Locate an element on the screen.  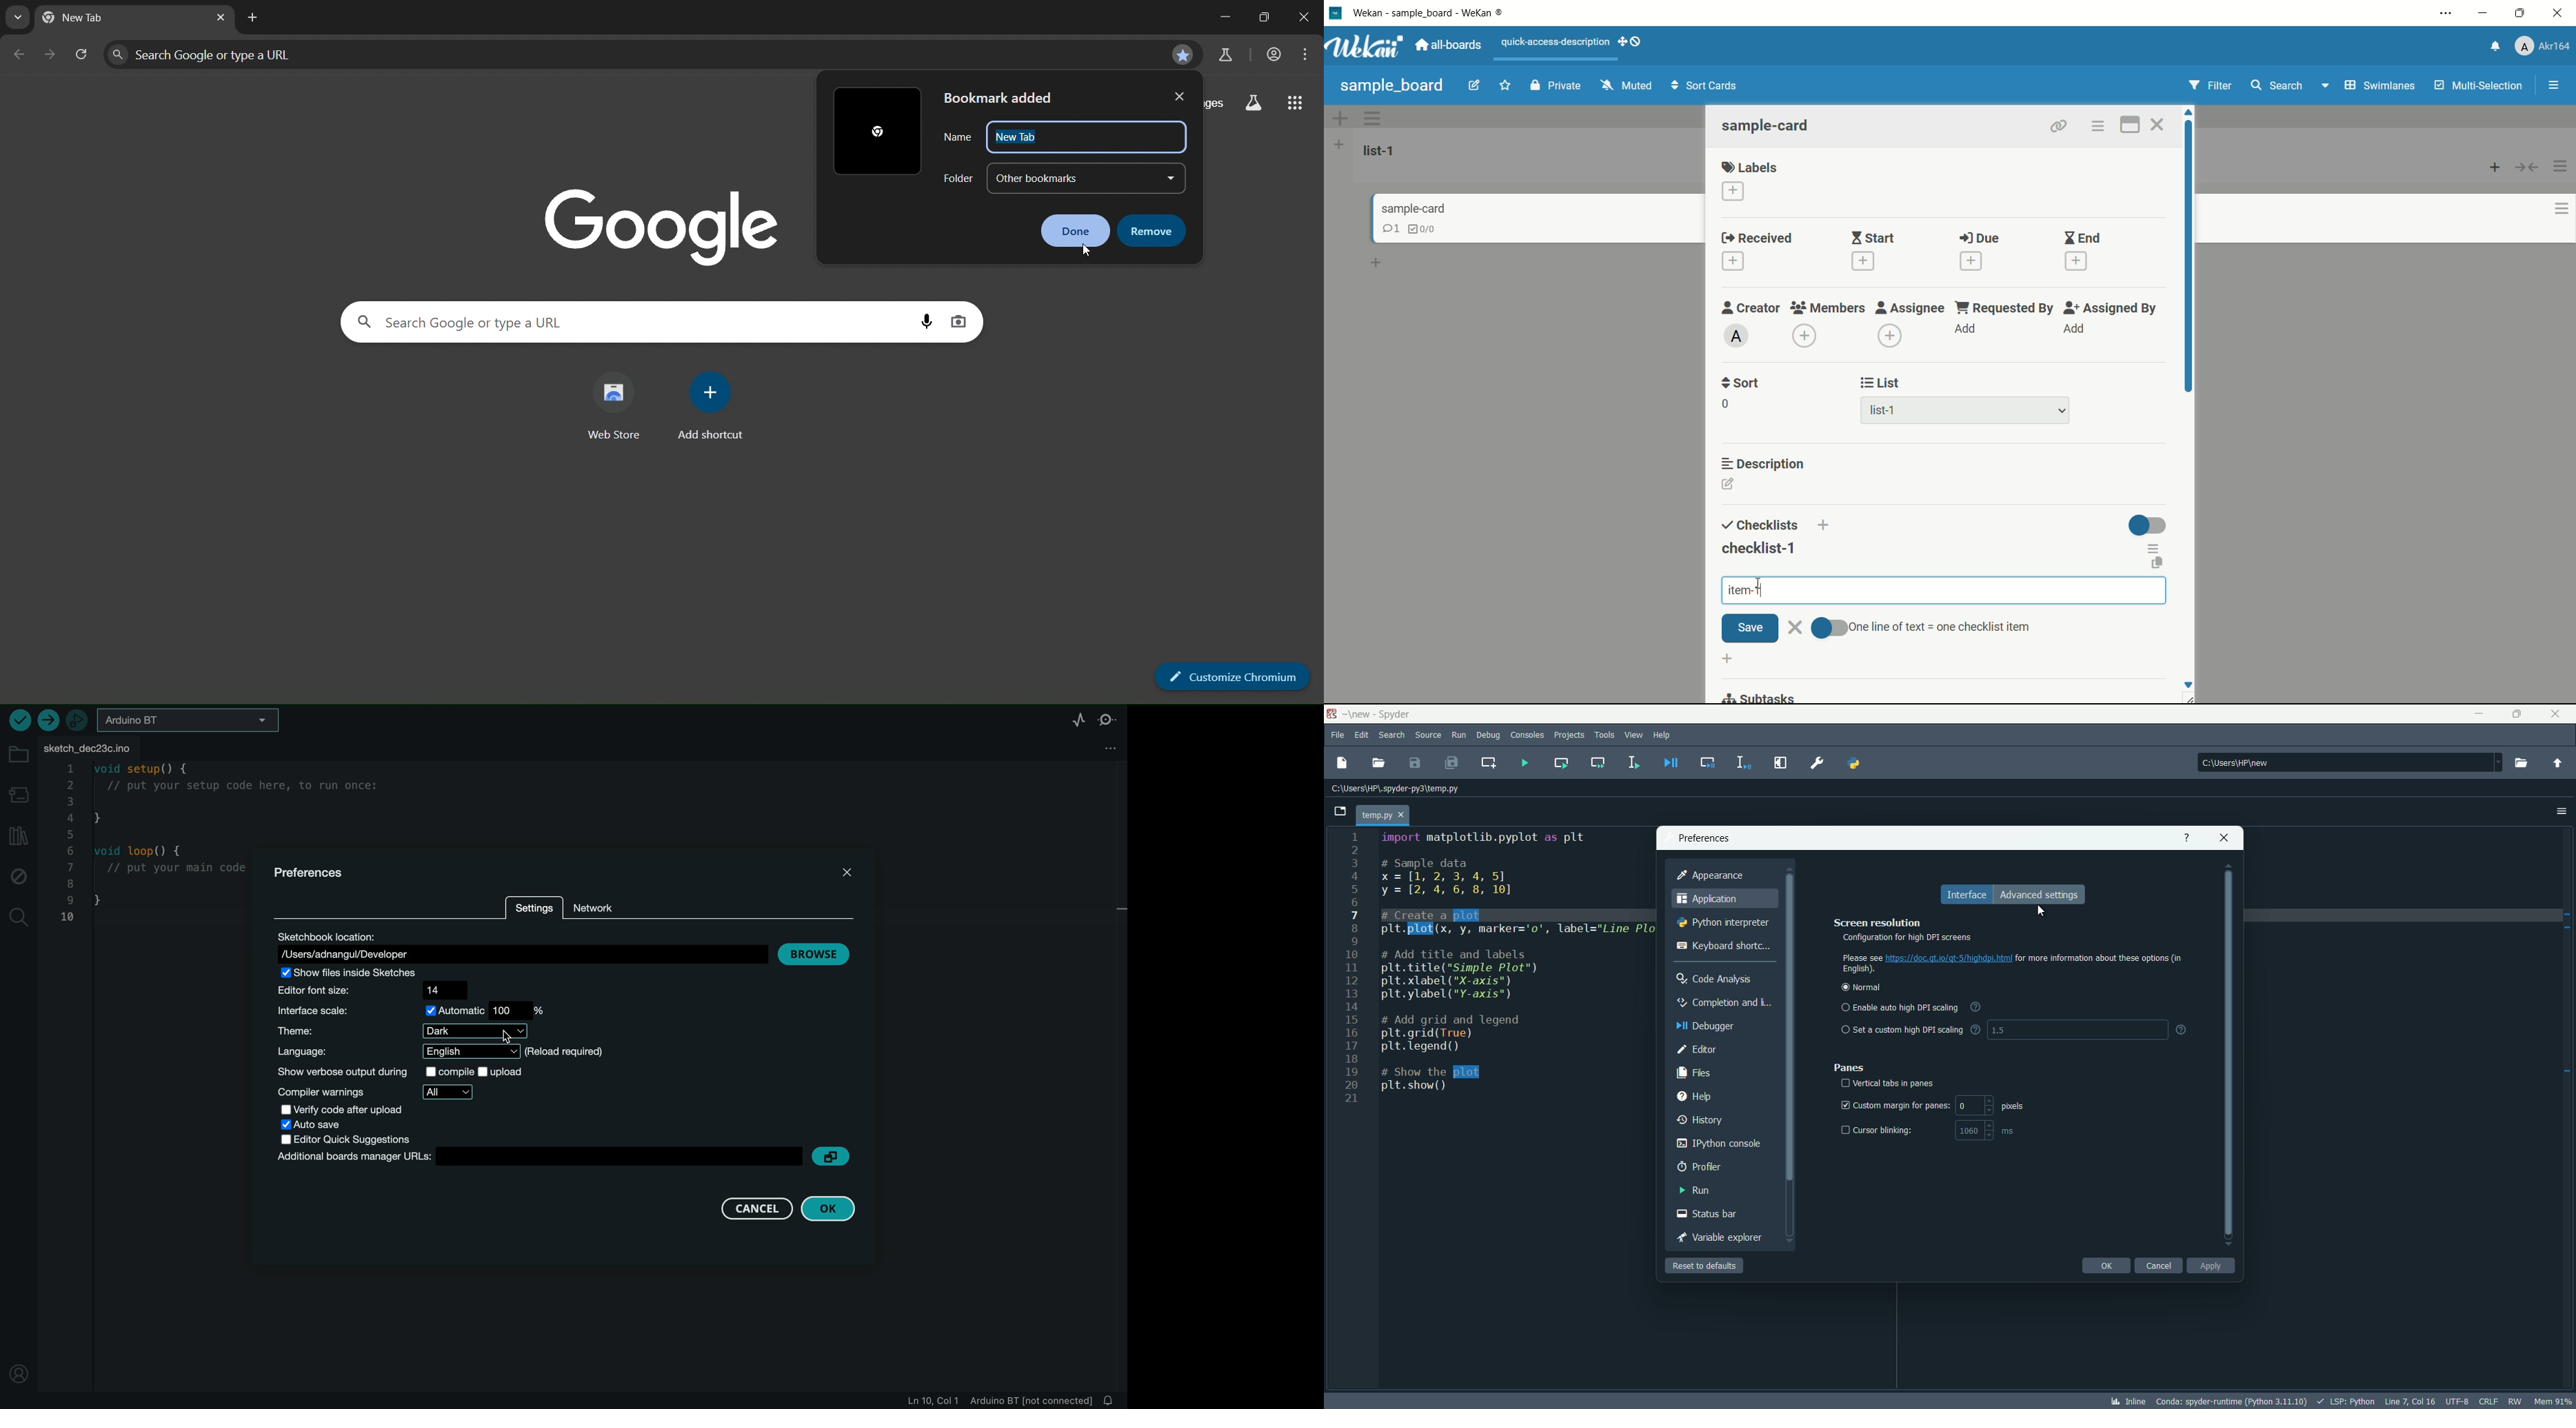
name is located at coordinates (958, 137).